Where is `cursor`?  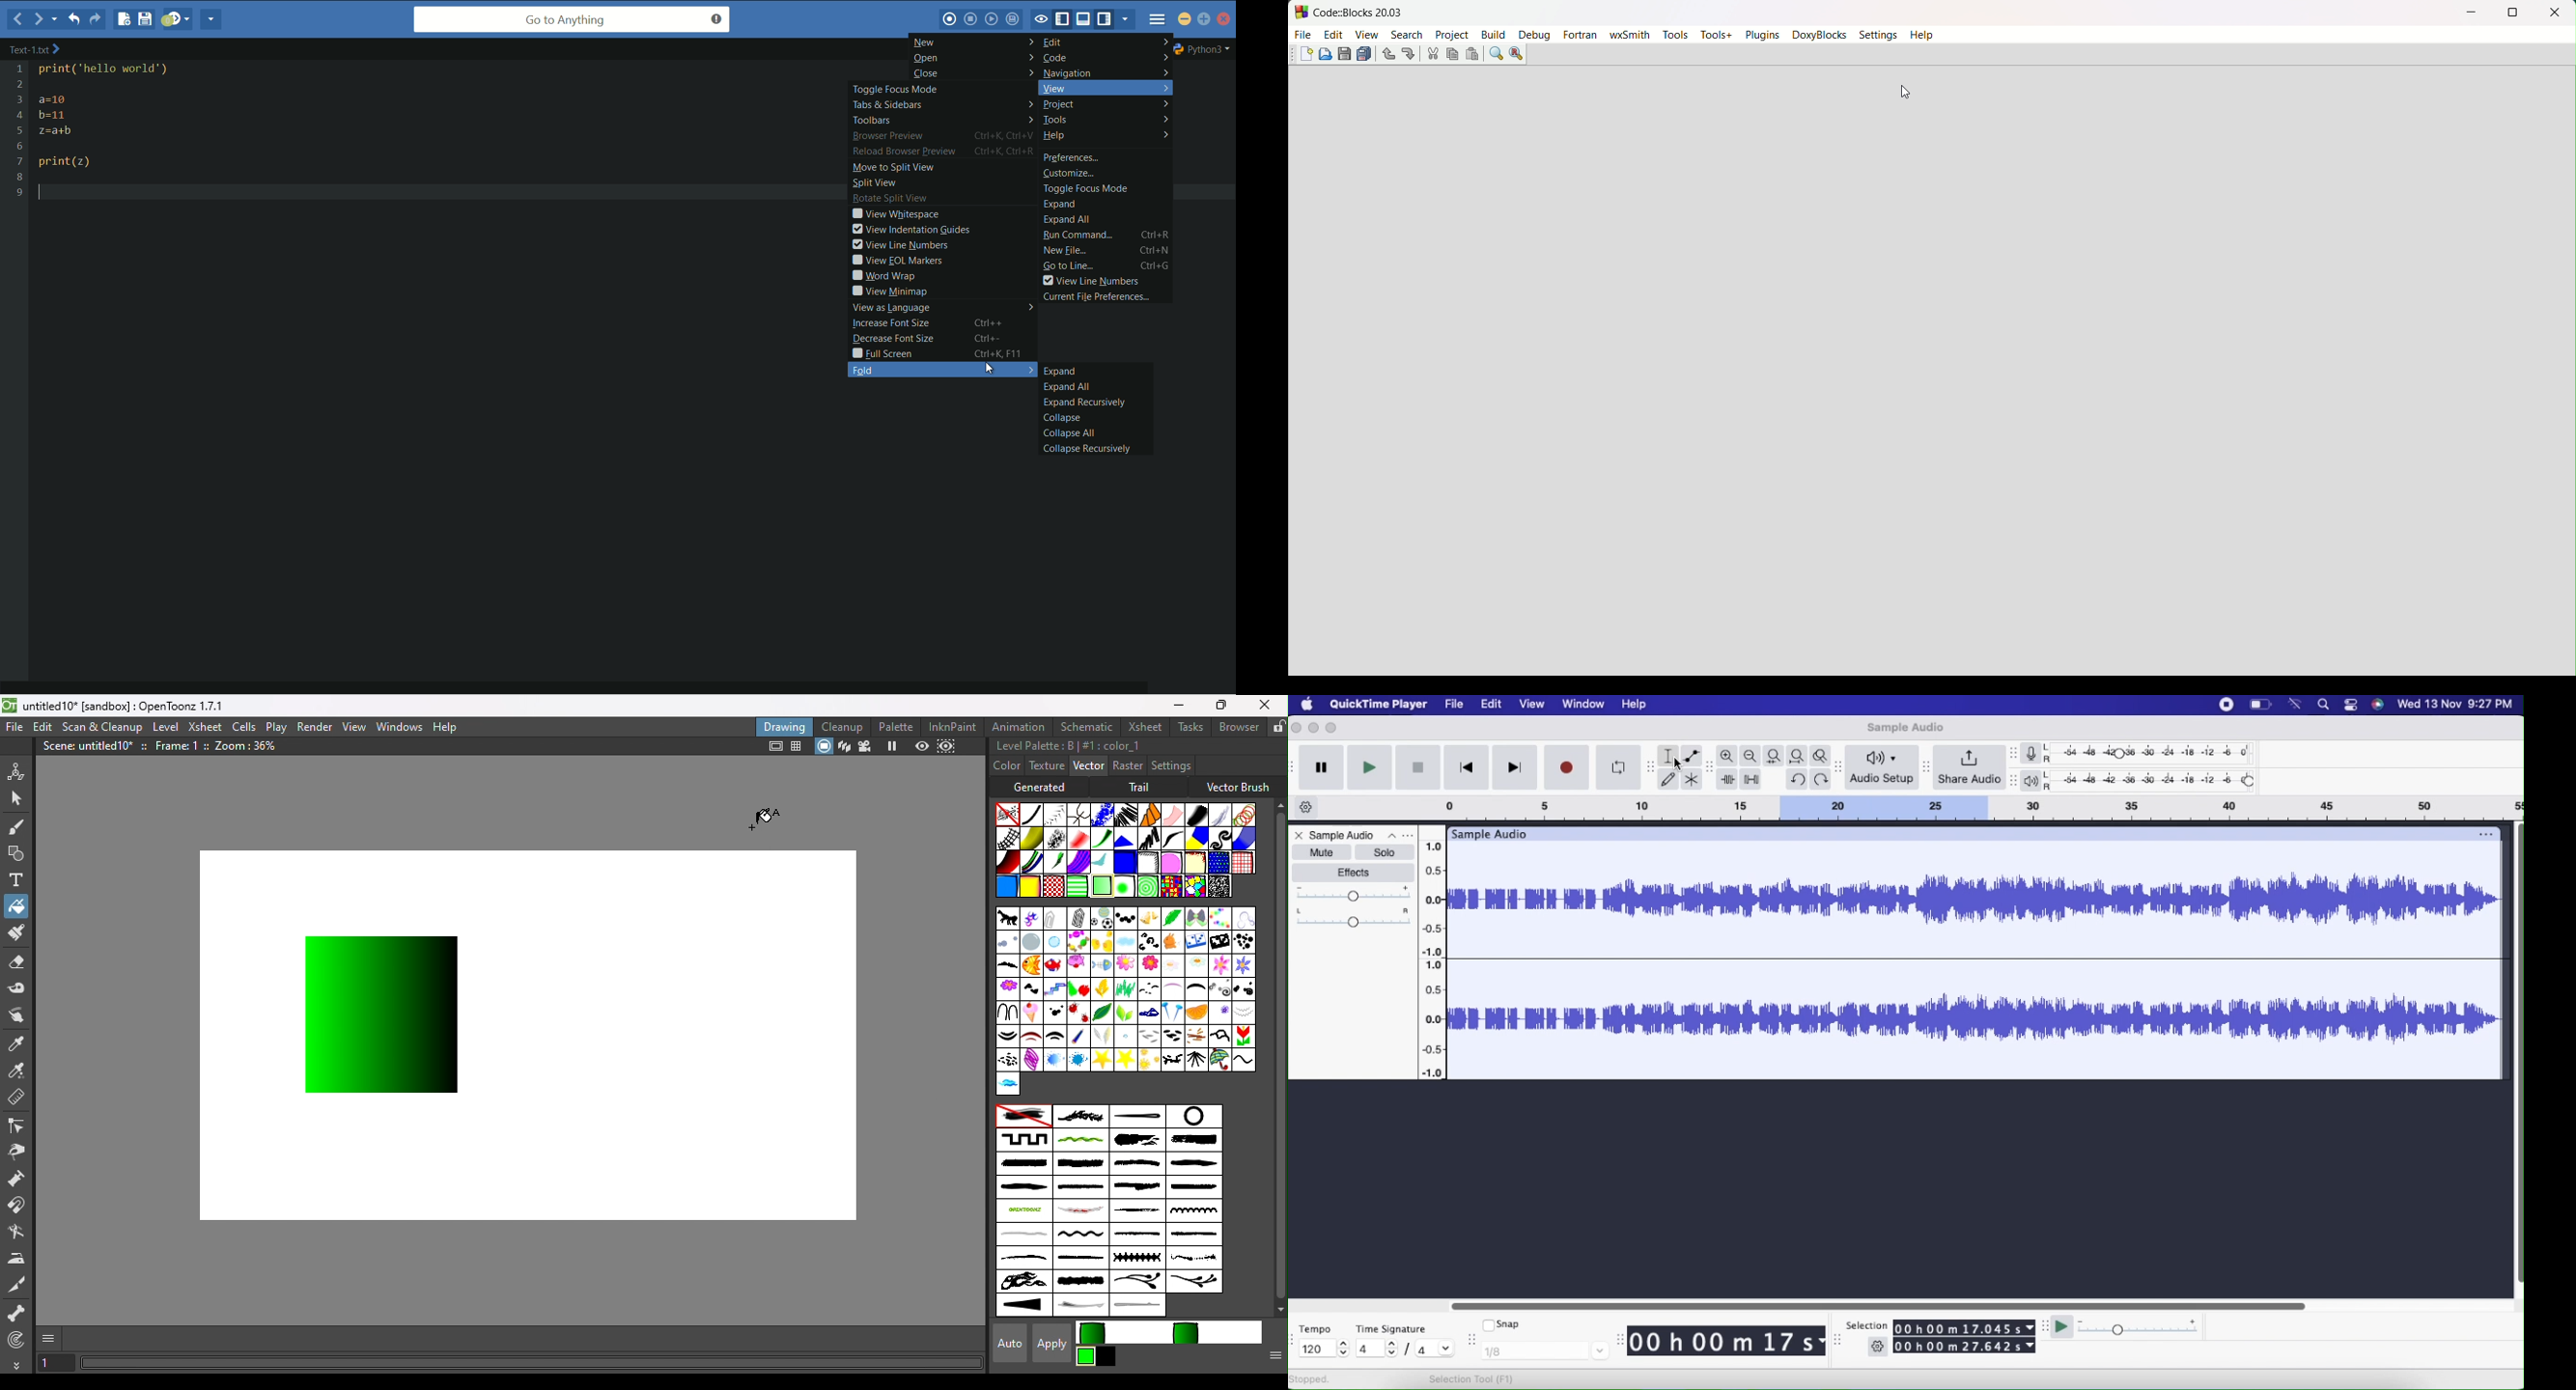 cursor is located at coordinates (1680, 764).